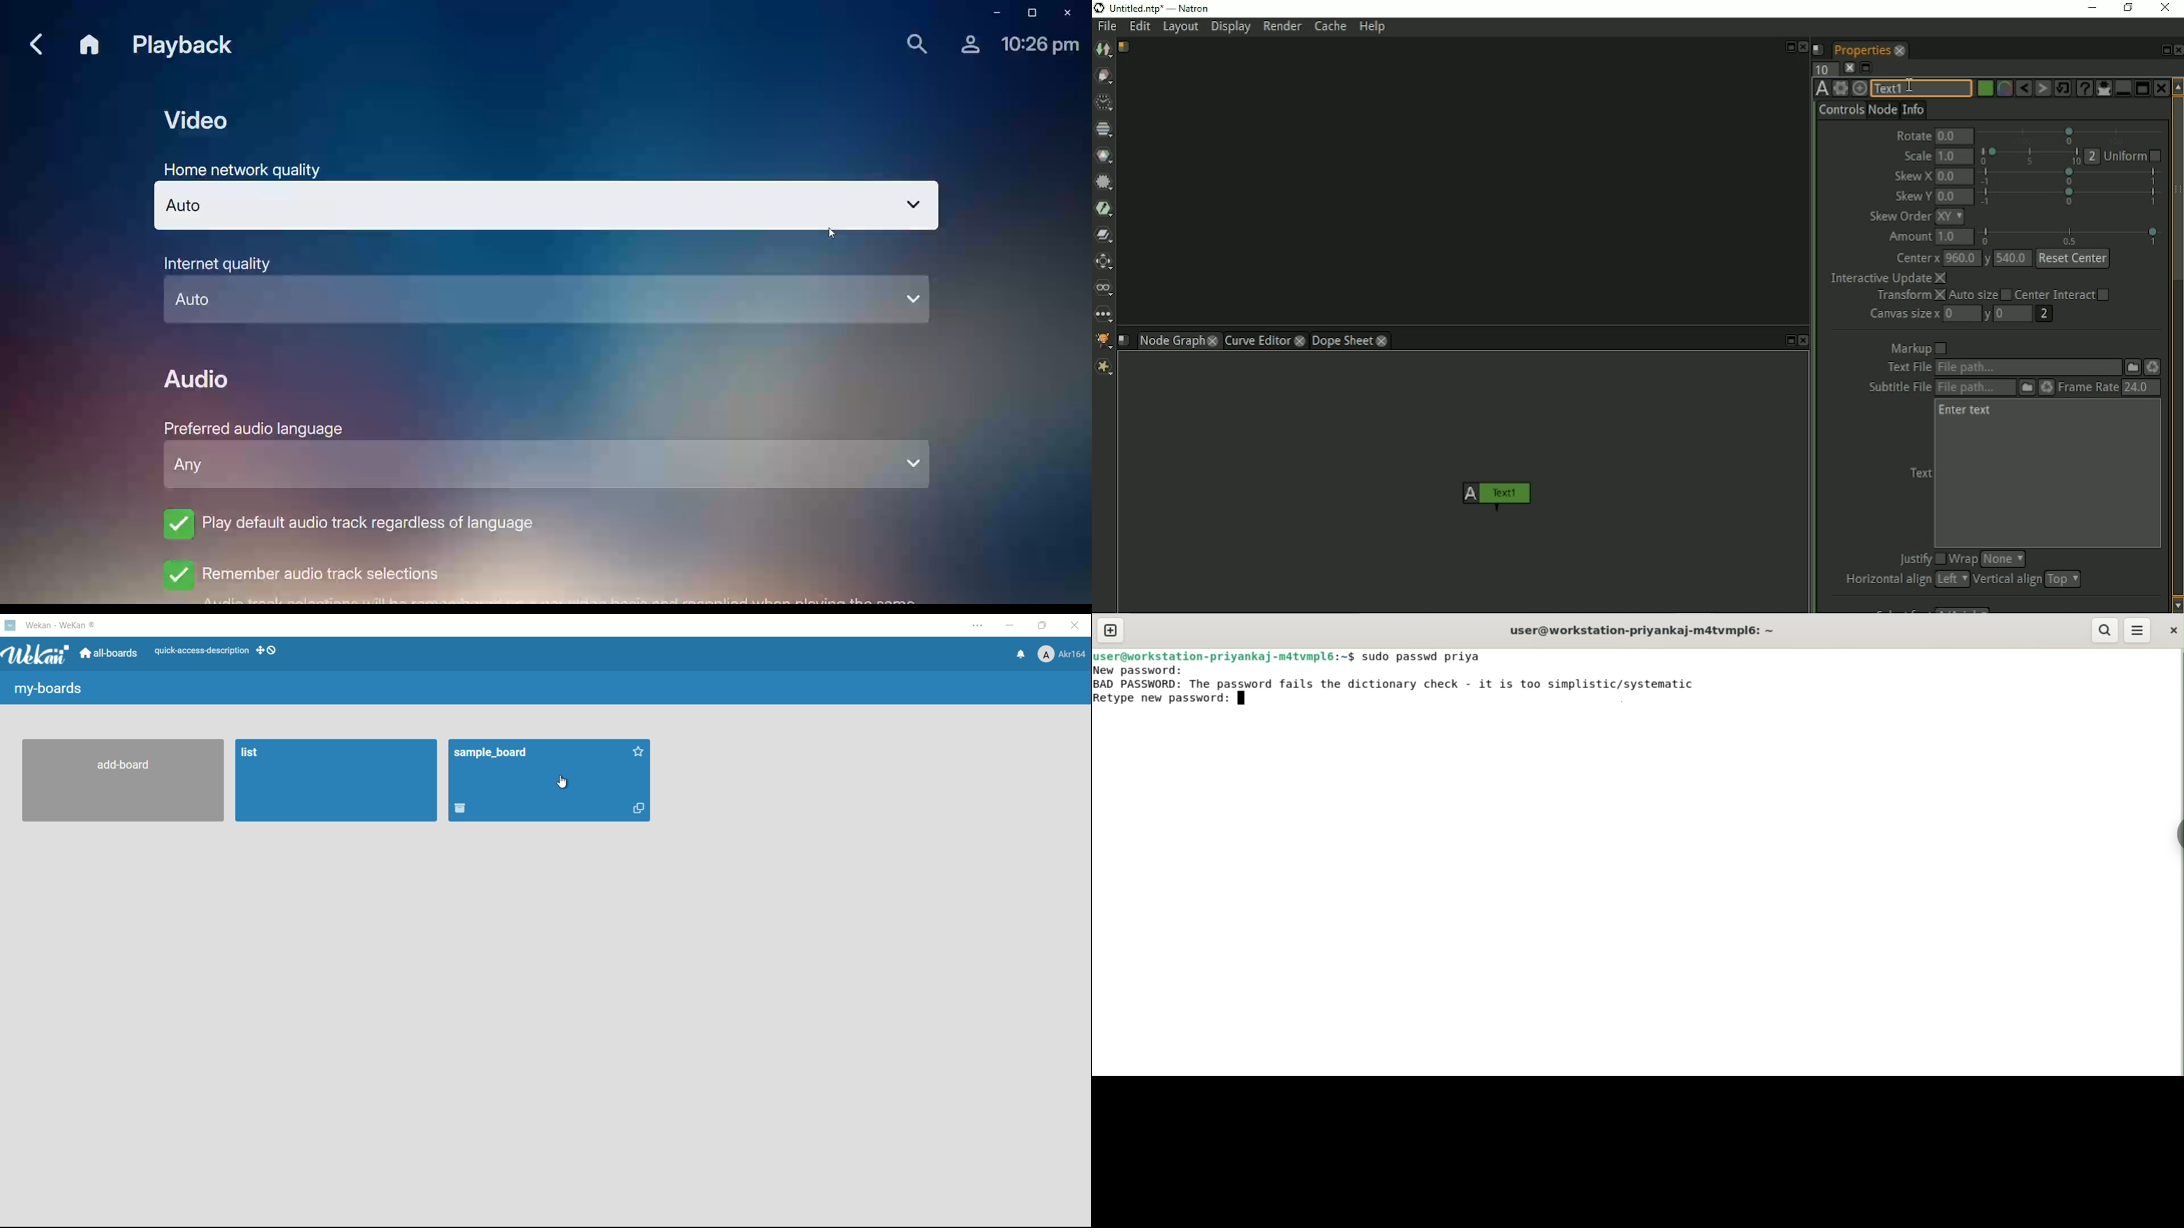 The image size is (2184, 1232). Describe the element at coordinates (337, 782) in the screenshot. I see `list` at that location.